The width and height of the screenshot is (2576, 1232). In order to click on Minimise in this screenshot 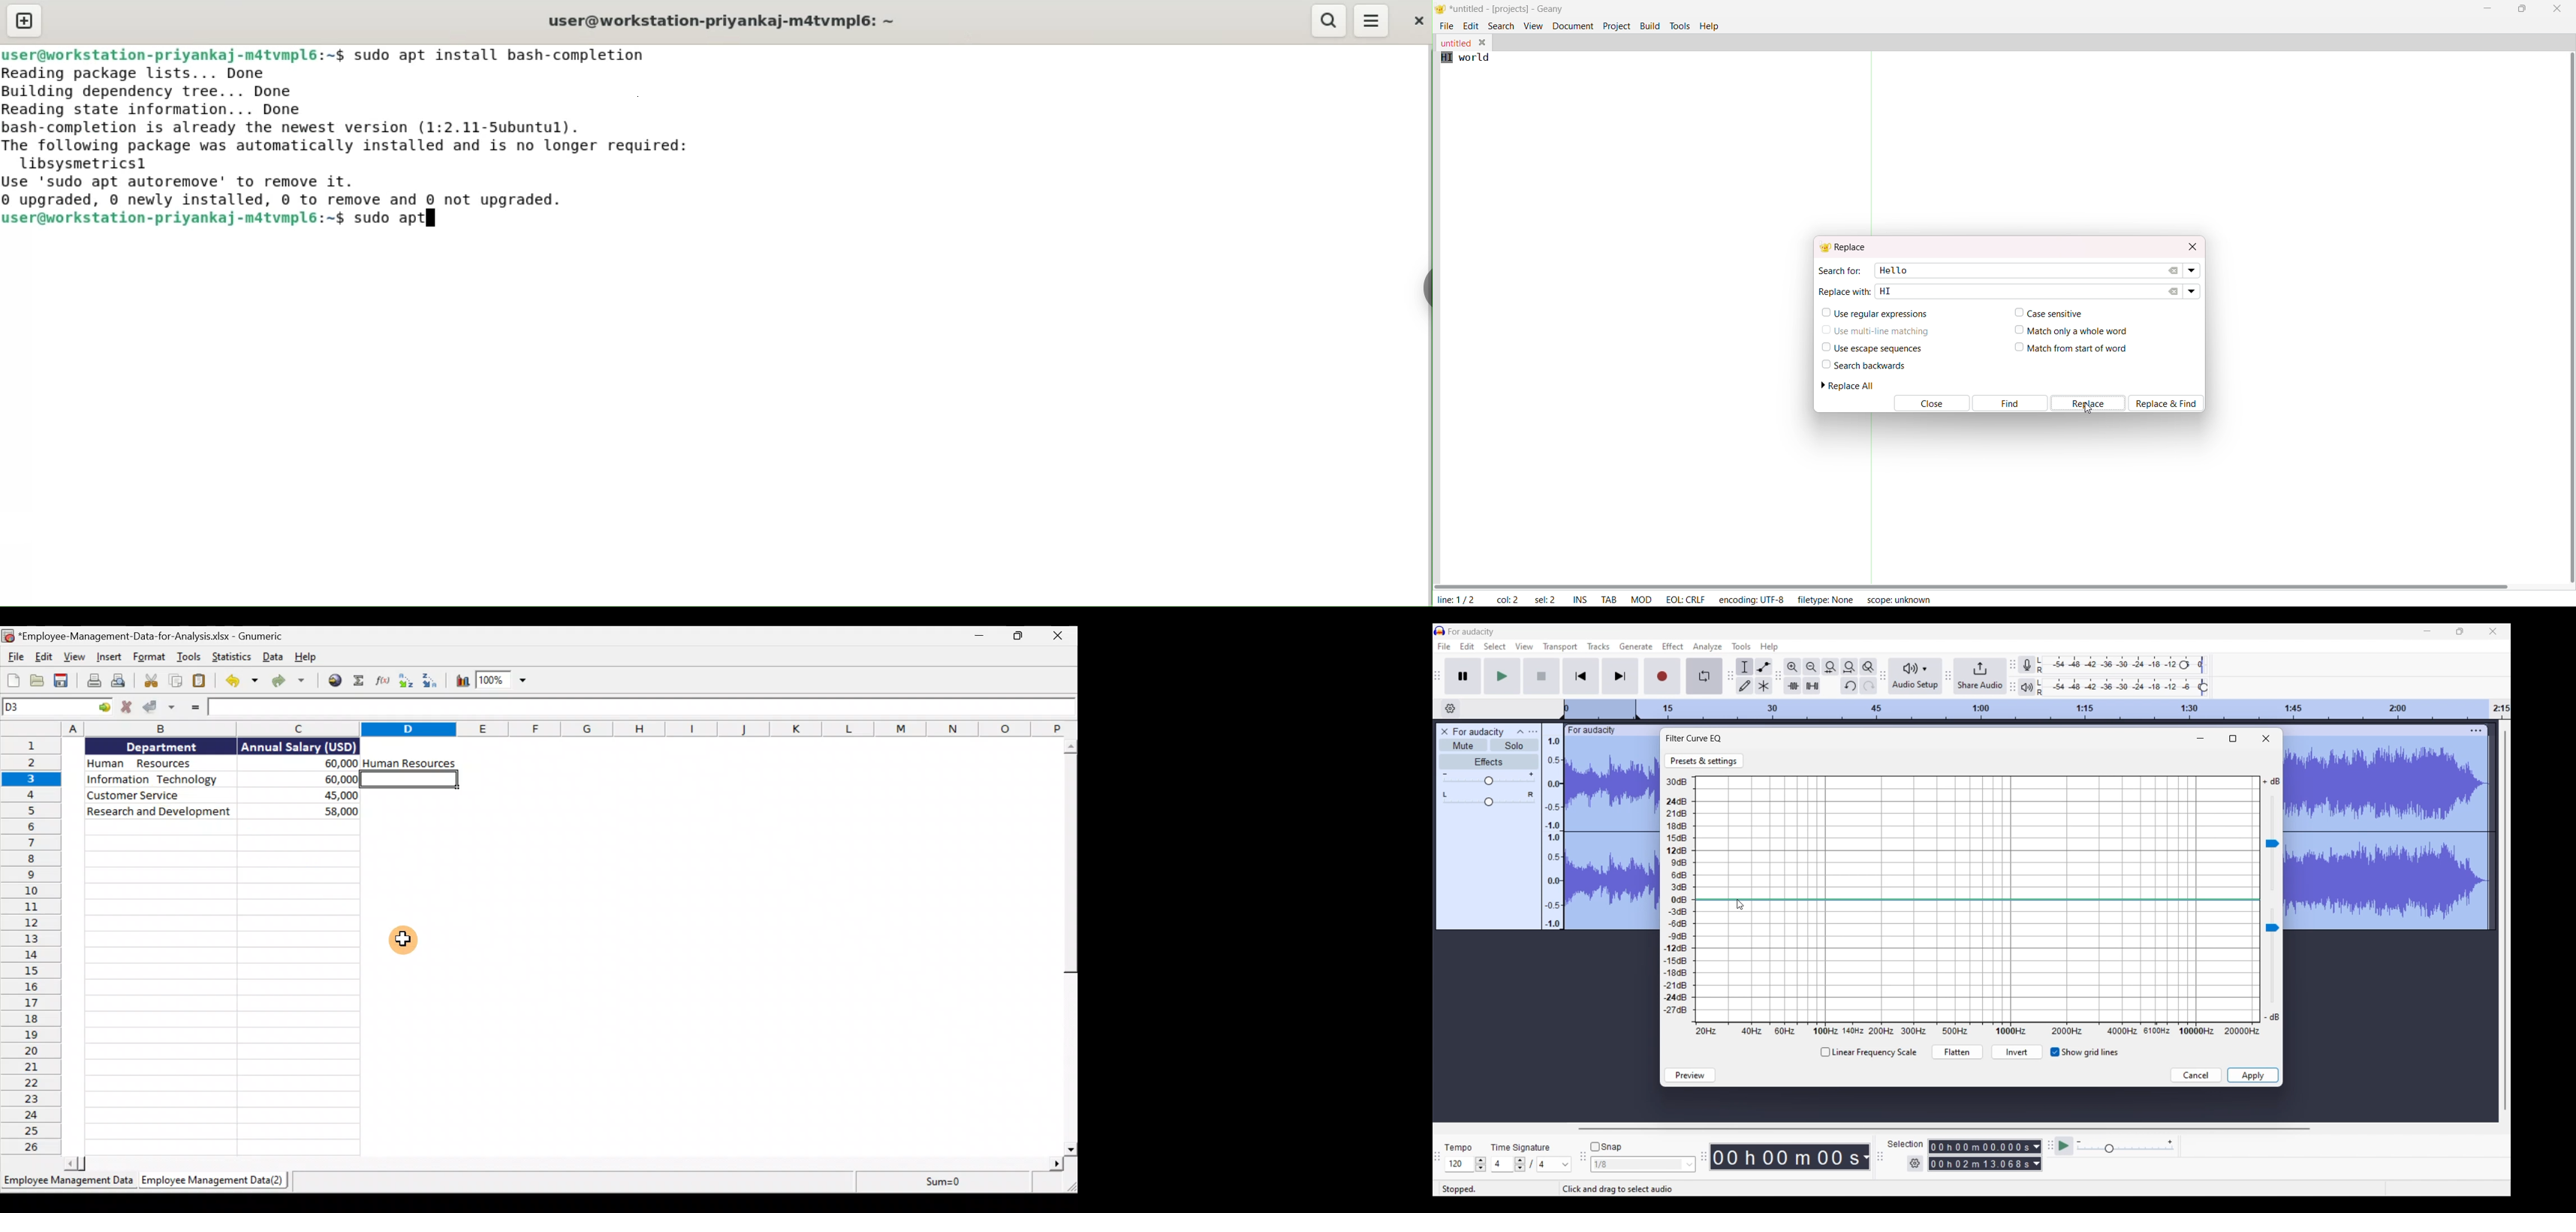, I will do `click(978, 638)`.